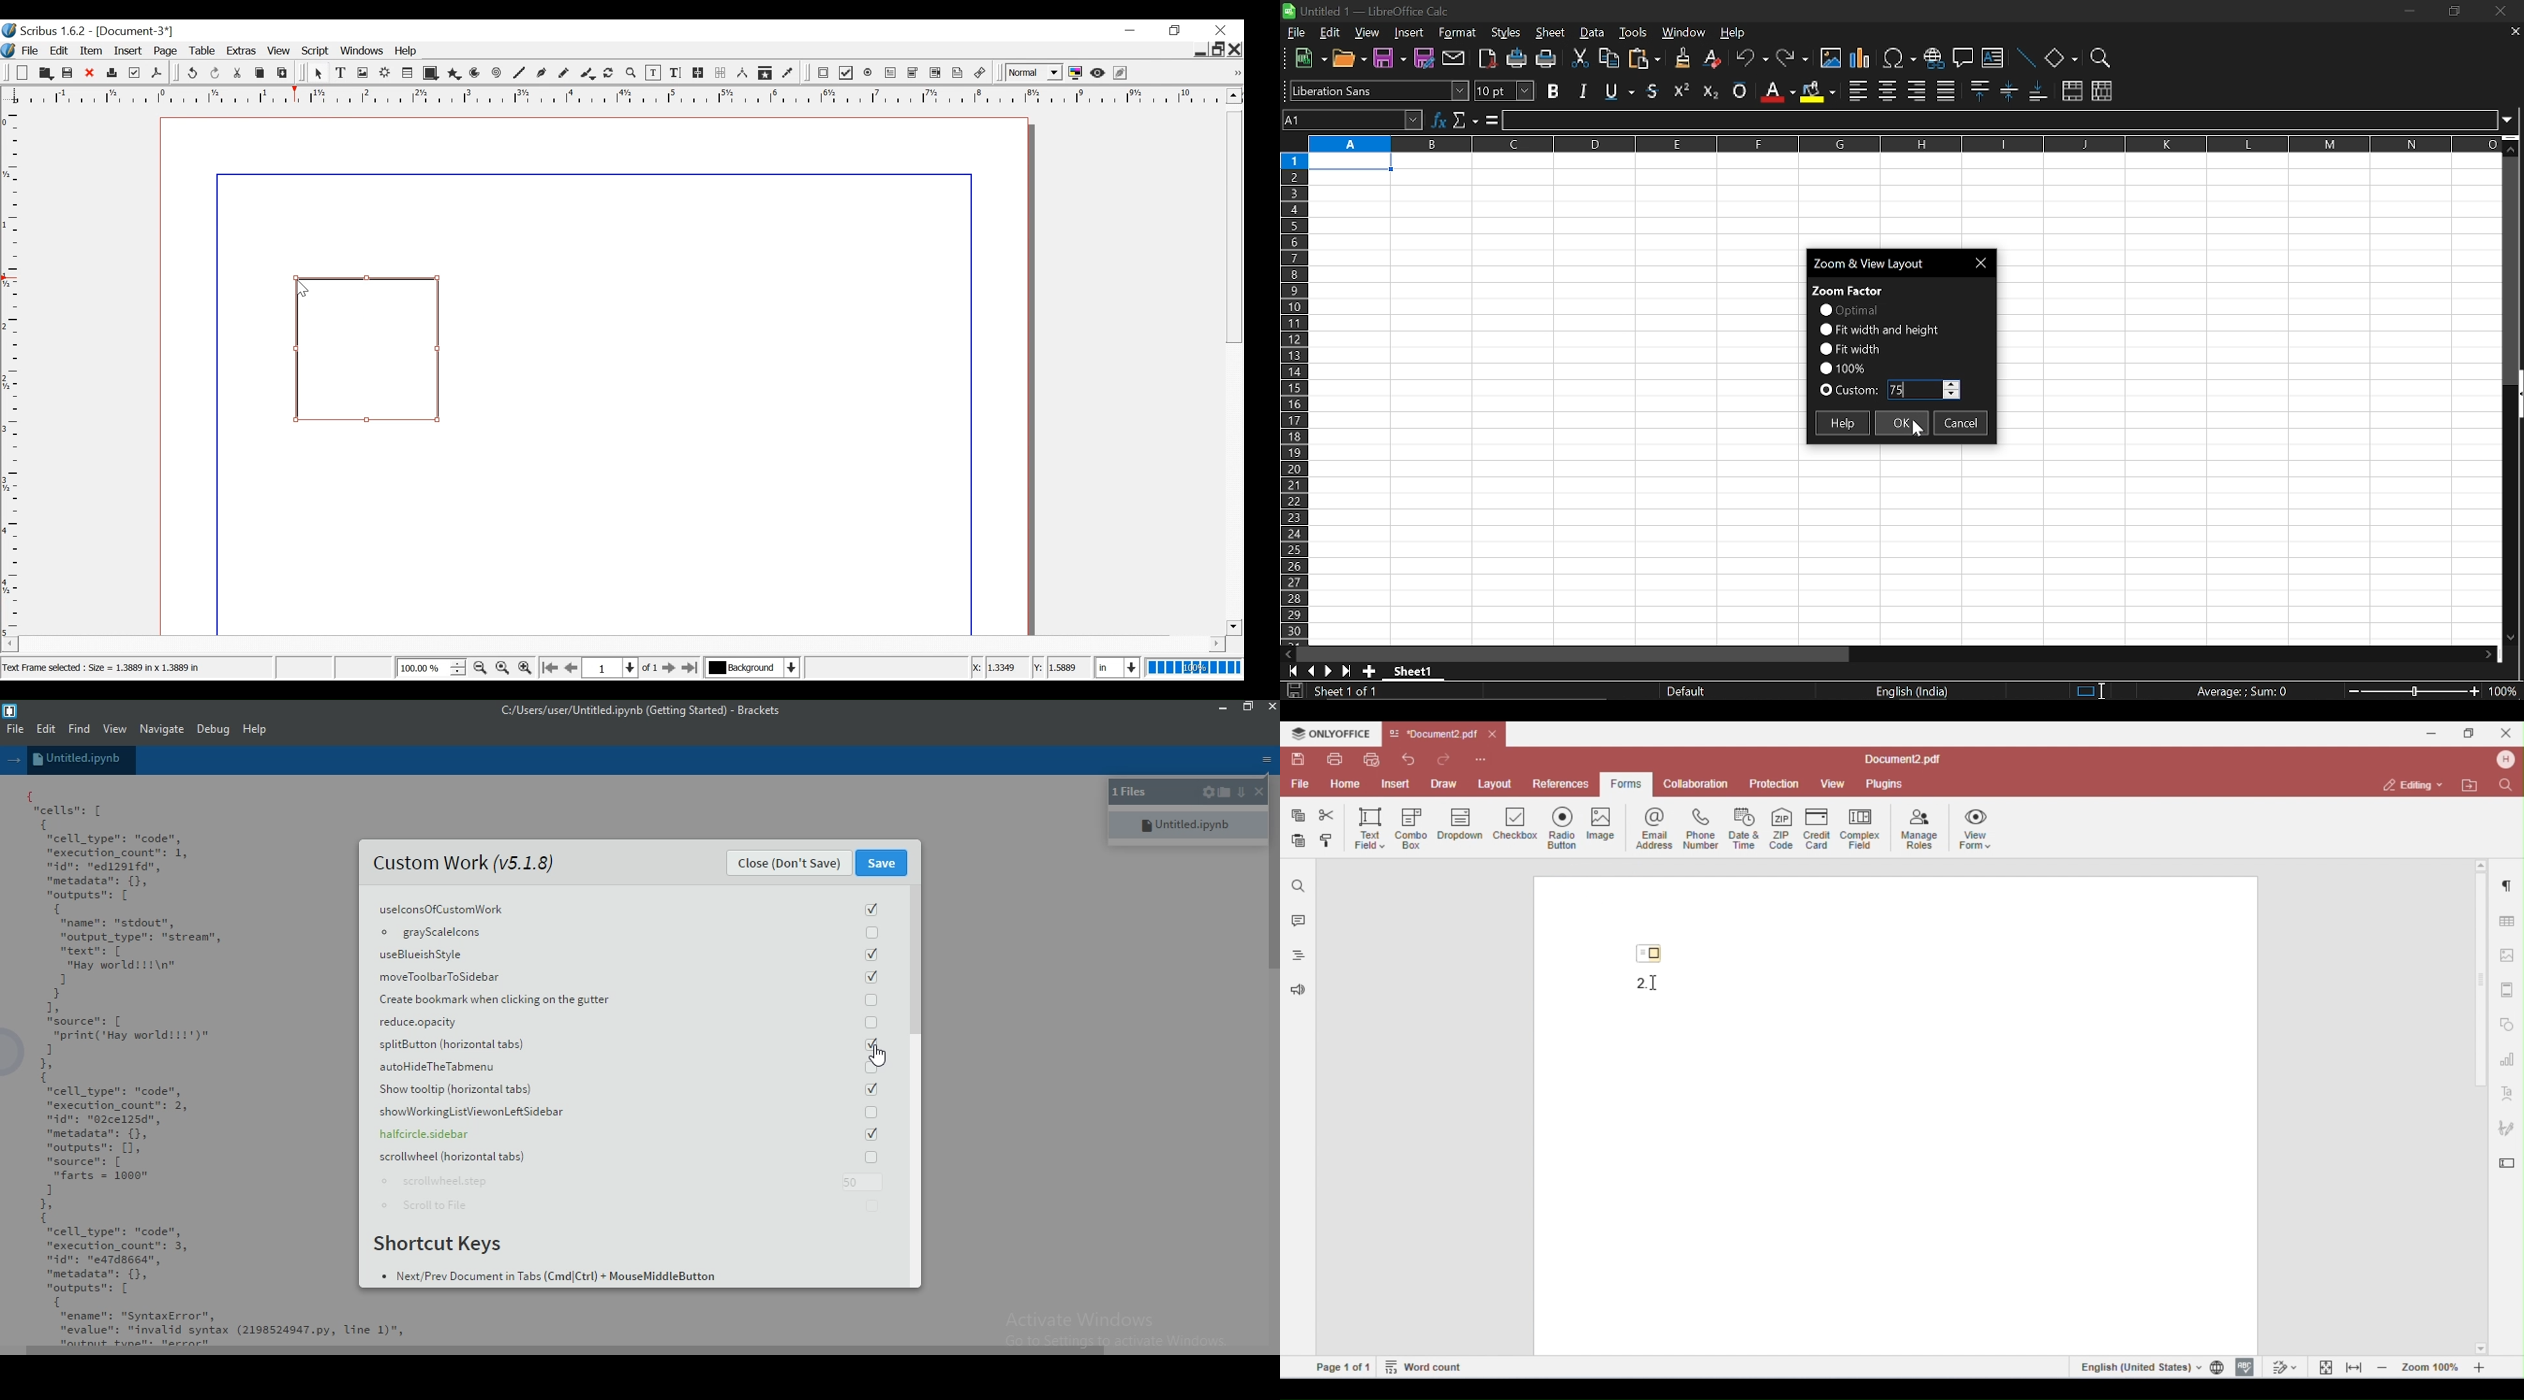  What do you see at coordinates (1356, 692) in the screenshot?
I see `current sheet` at bounding box center [1356, 692].